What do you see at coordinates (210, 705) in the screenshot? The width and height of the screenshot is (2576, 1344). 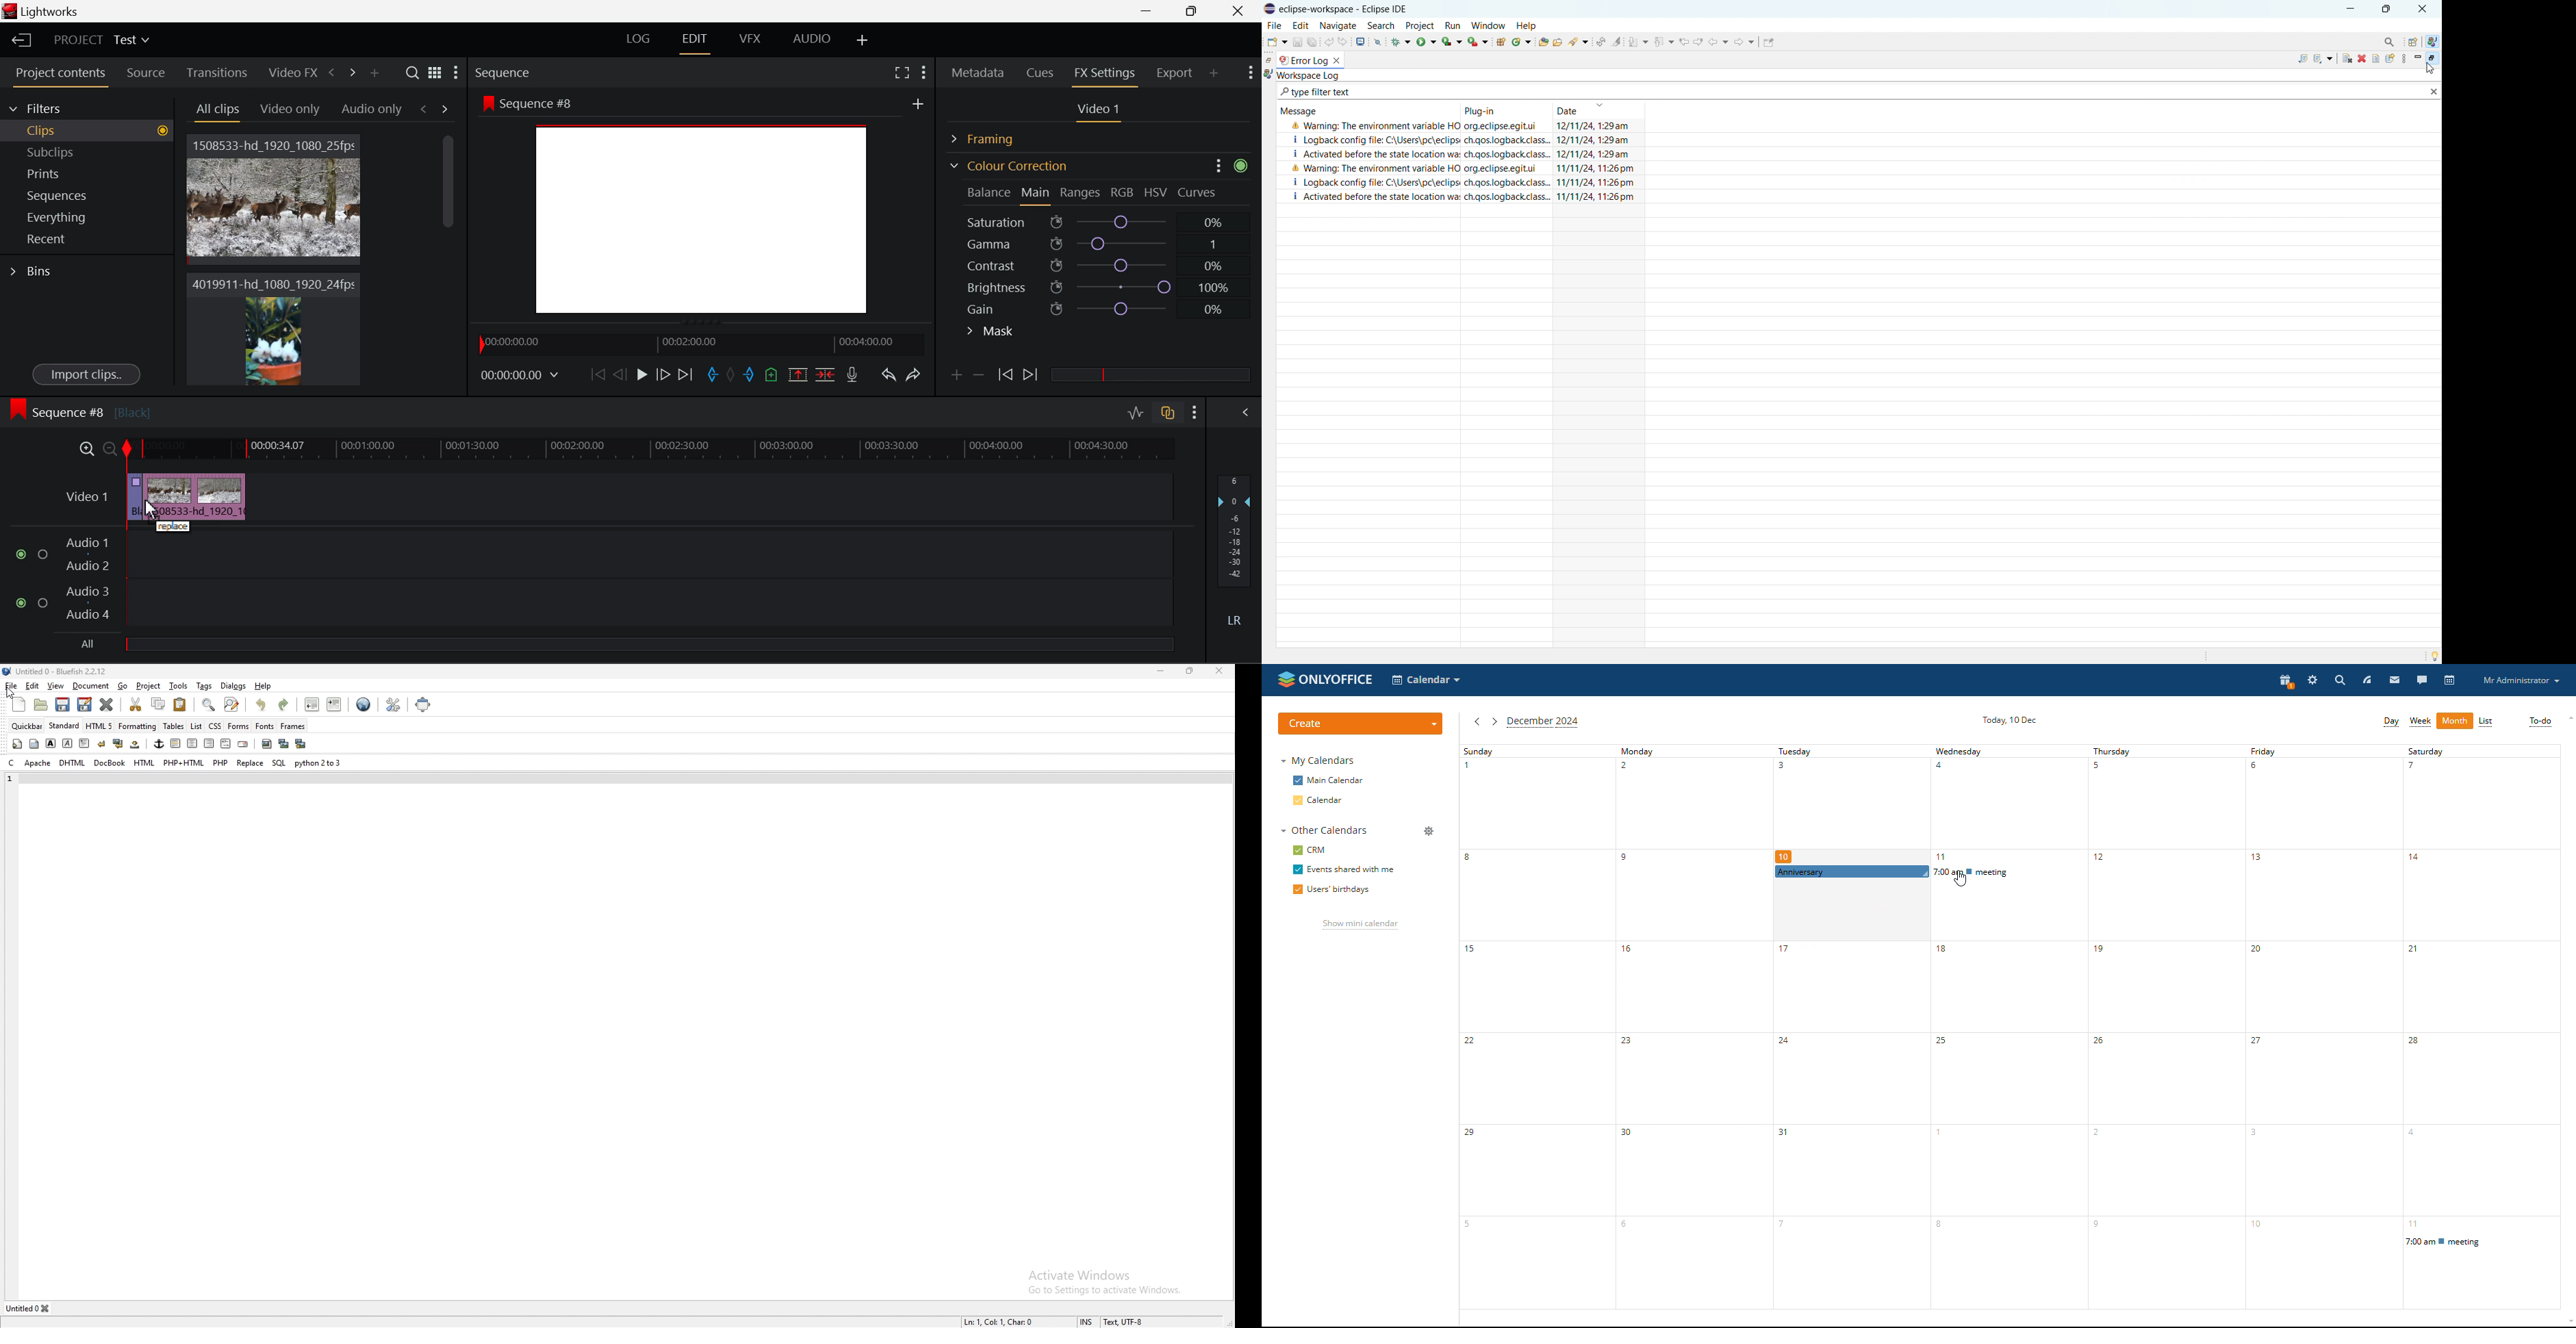 I see `show find bar` at bounding box center [210, 705].